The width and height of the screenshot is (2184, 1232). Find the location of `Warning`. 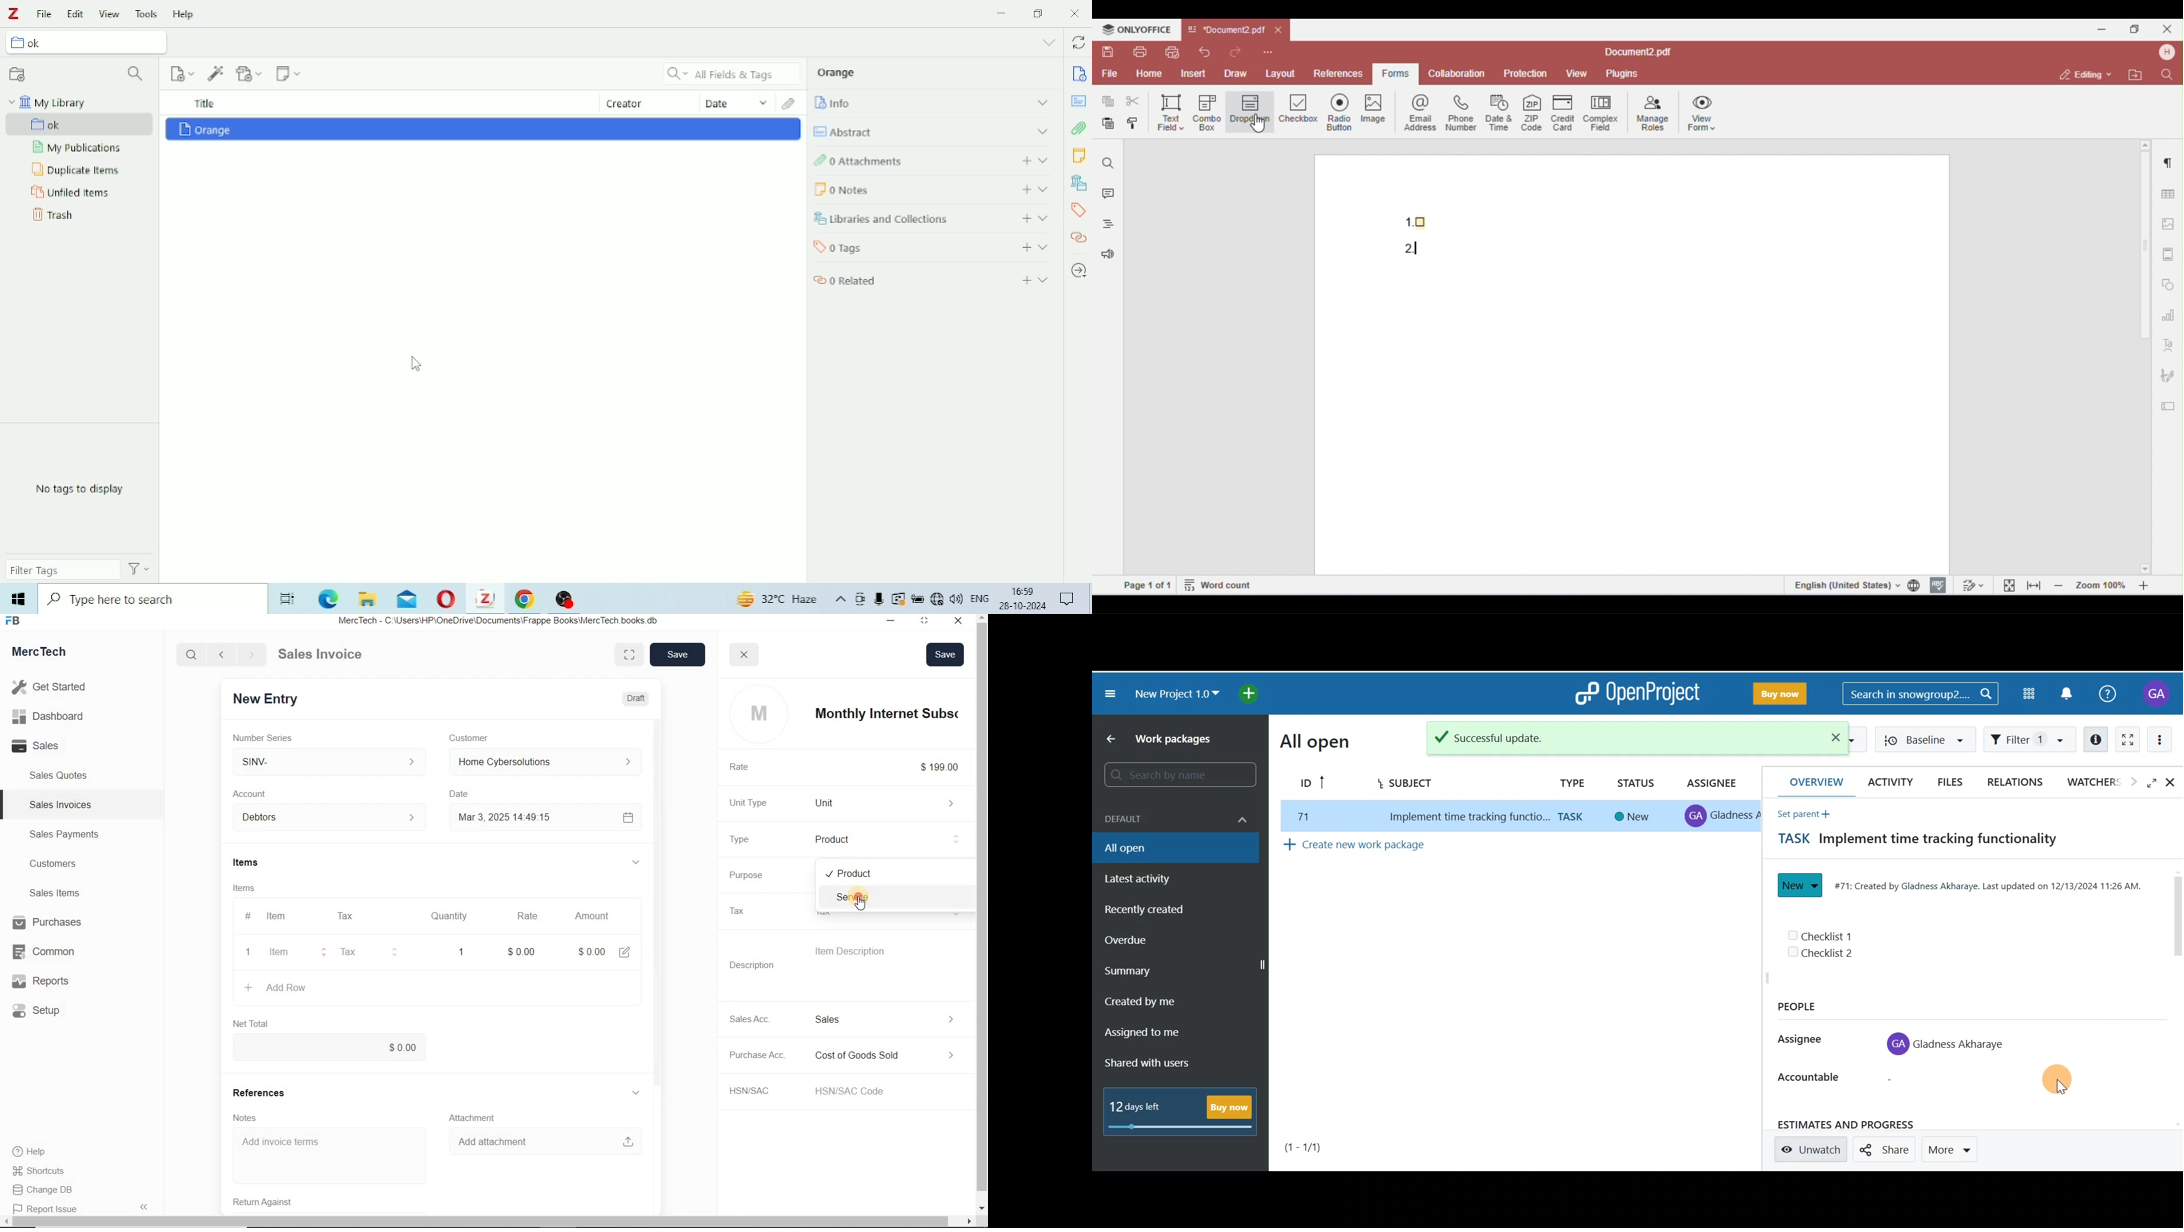

Warning is located at coordinates (899, 599).